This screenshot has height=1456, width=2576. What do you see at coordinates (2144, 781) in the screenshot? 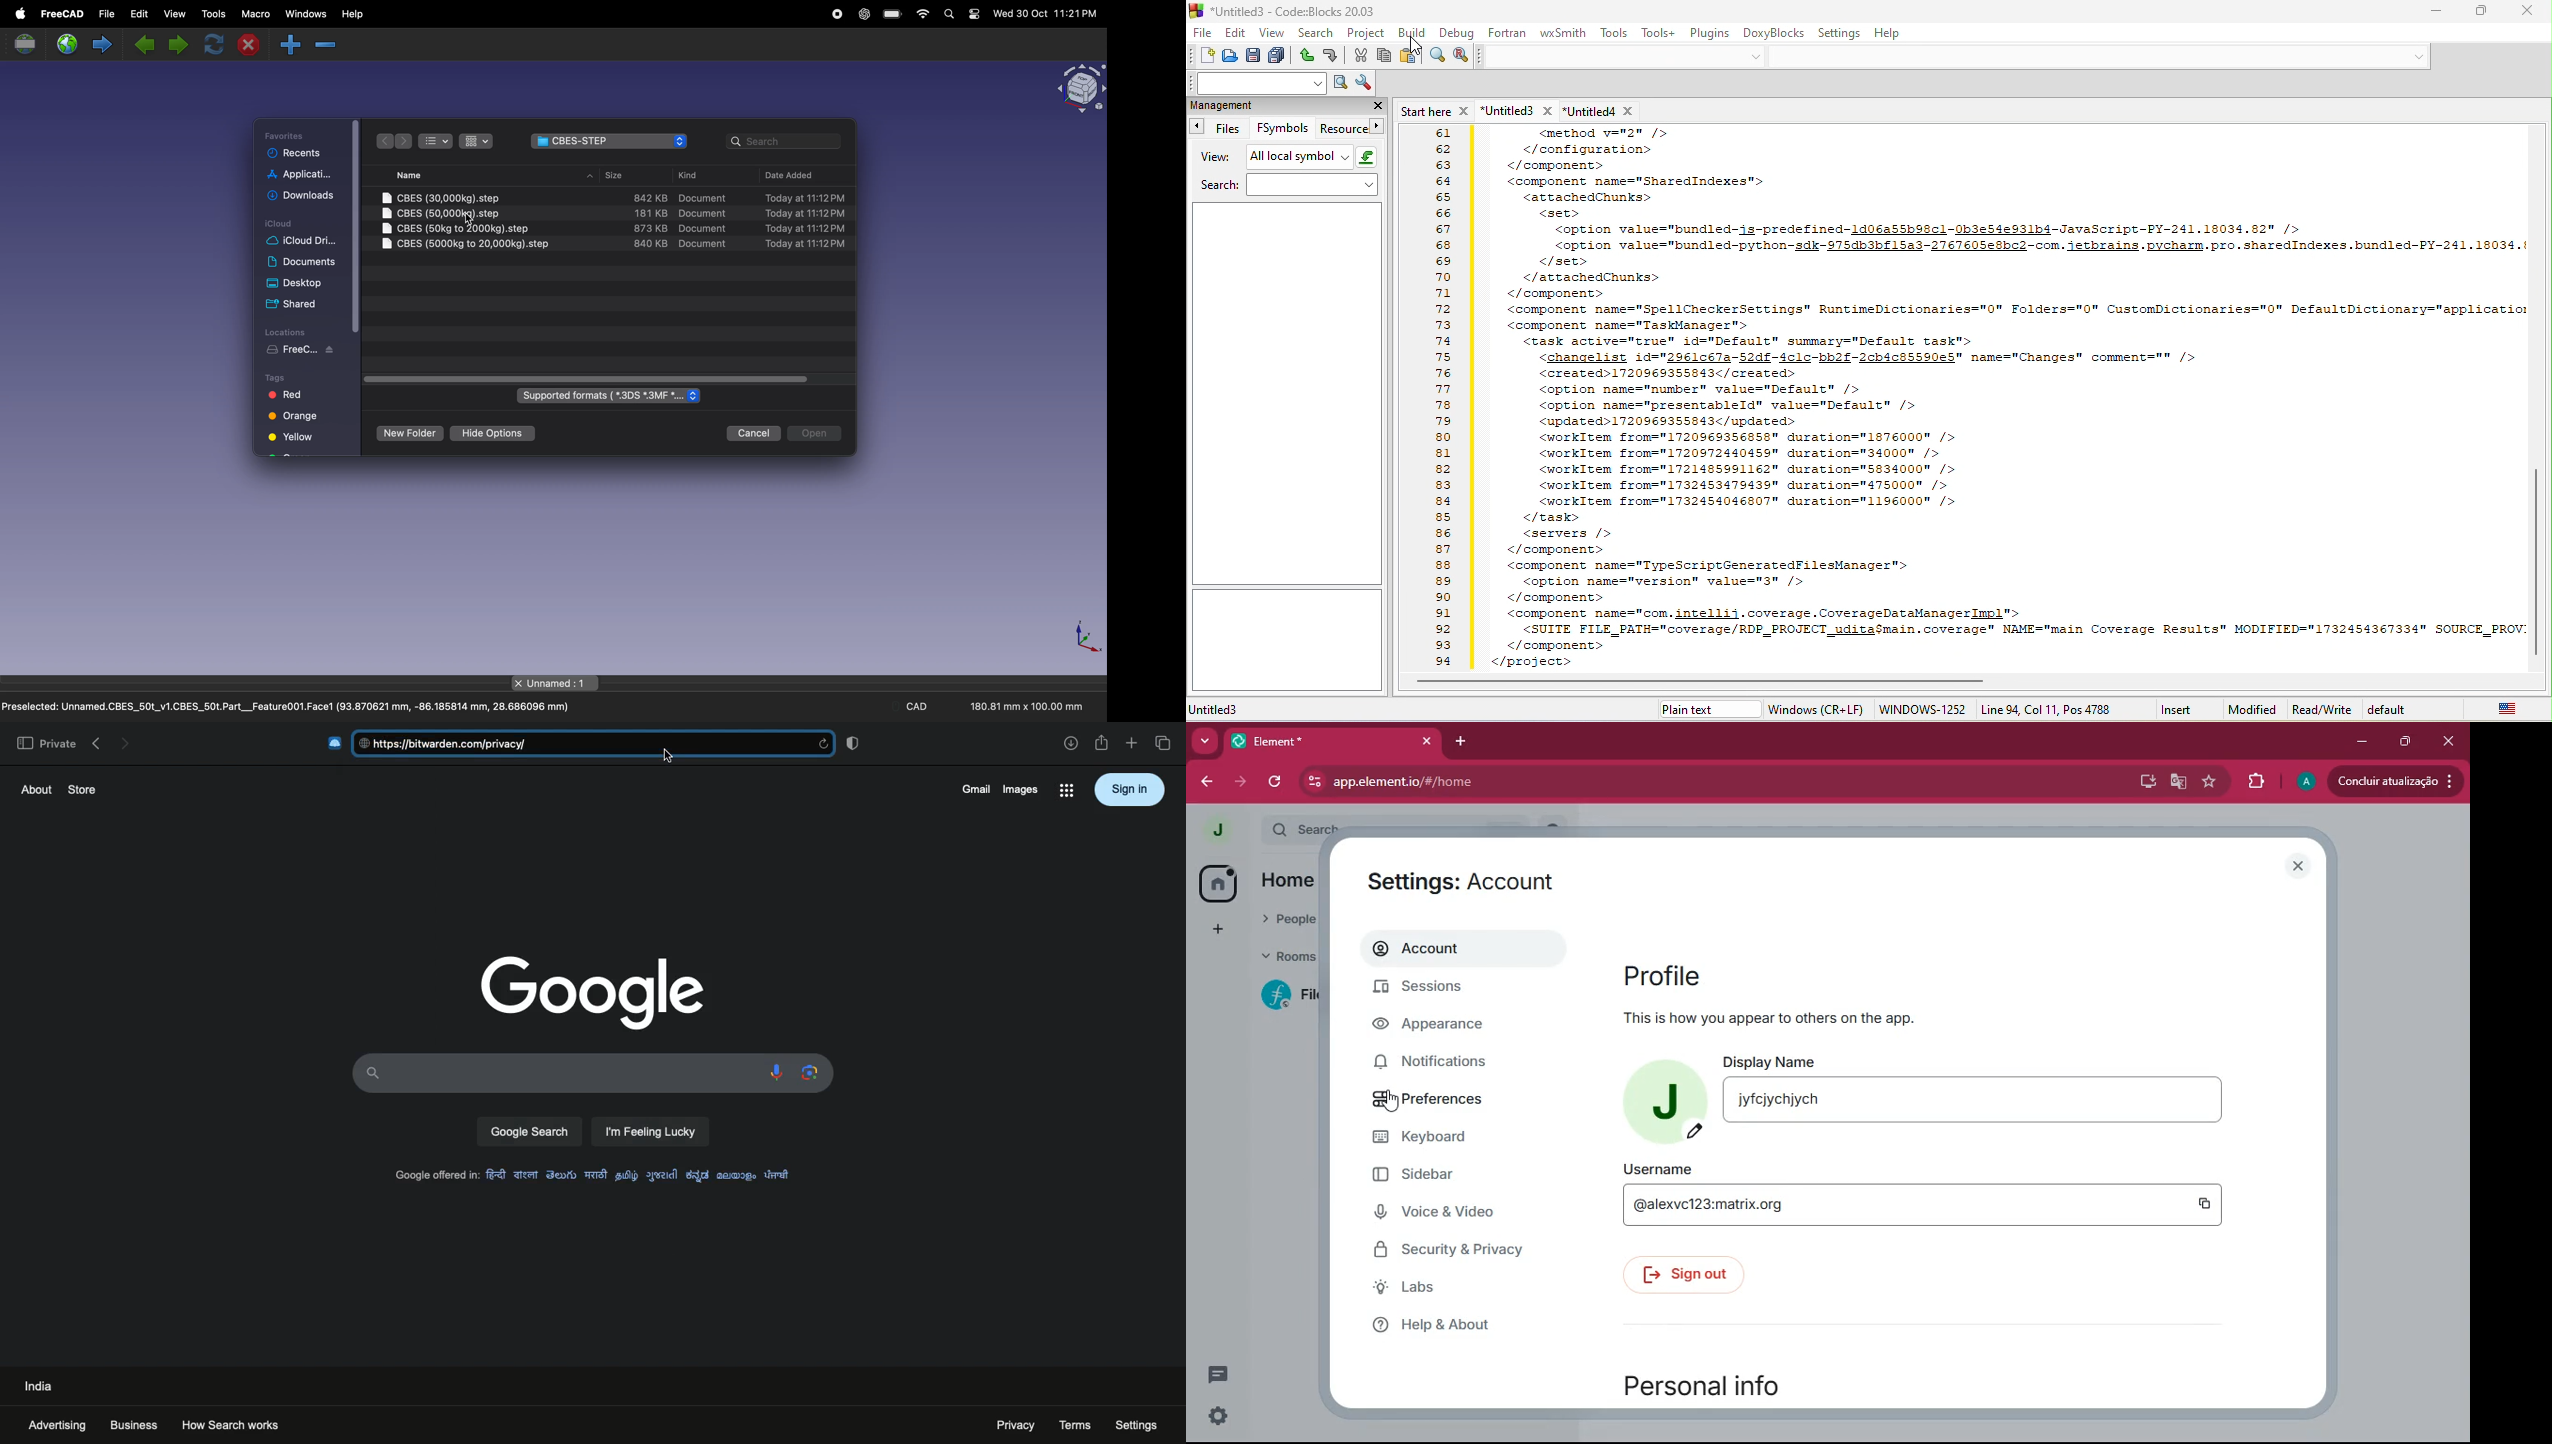
I see `desktop` at bounding box center [2144, 781].